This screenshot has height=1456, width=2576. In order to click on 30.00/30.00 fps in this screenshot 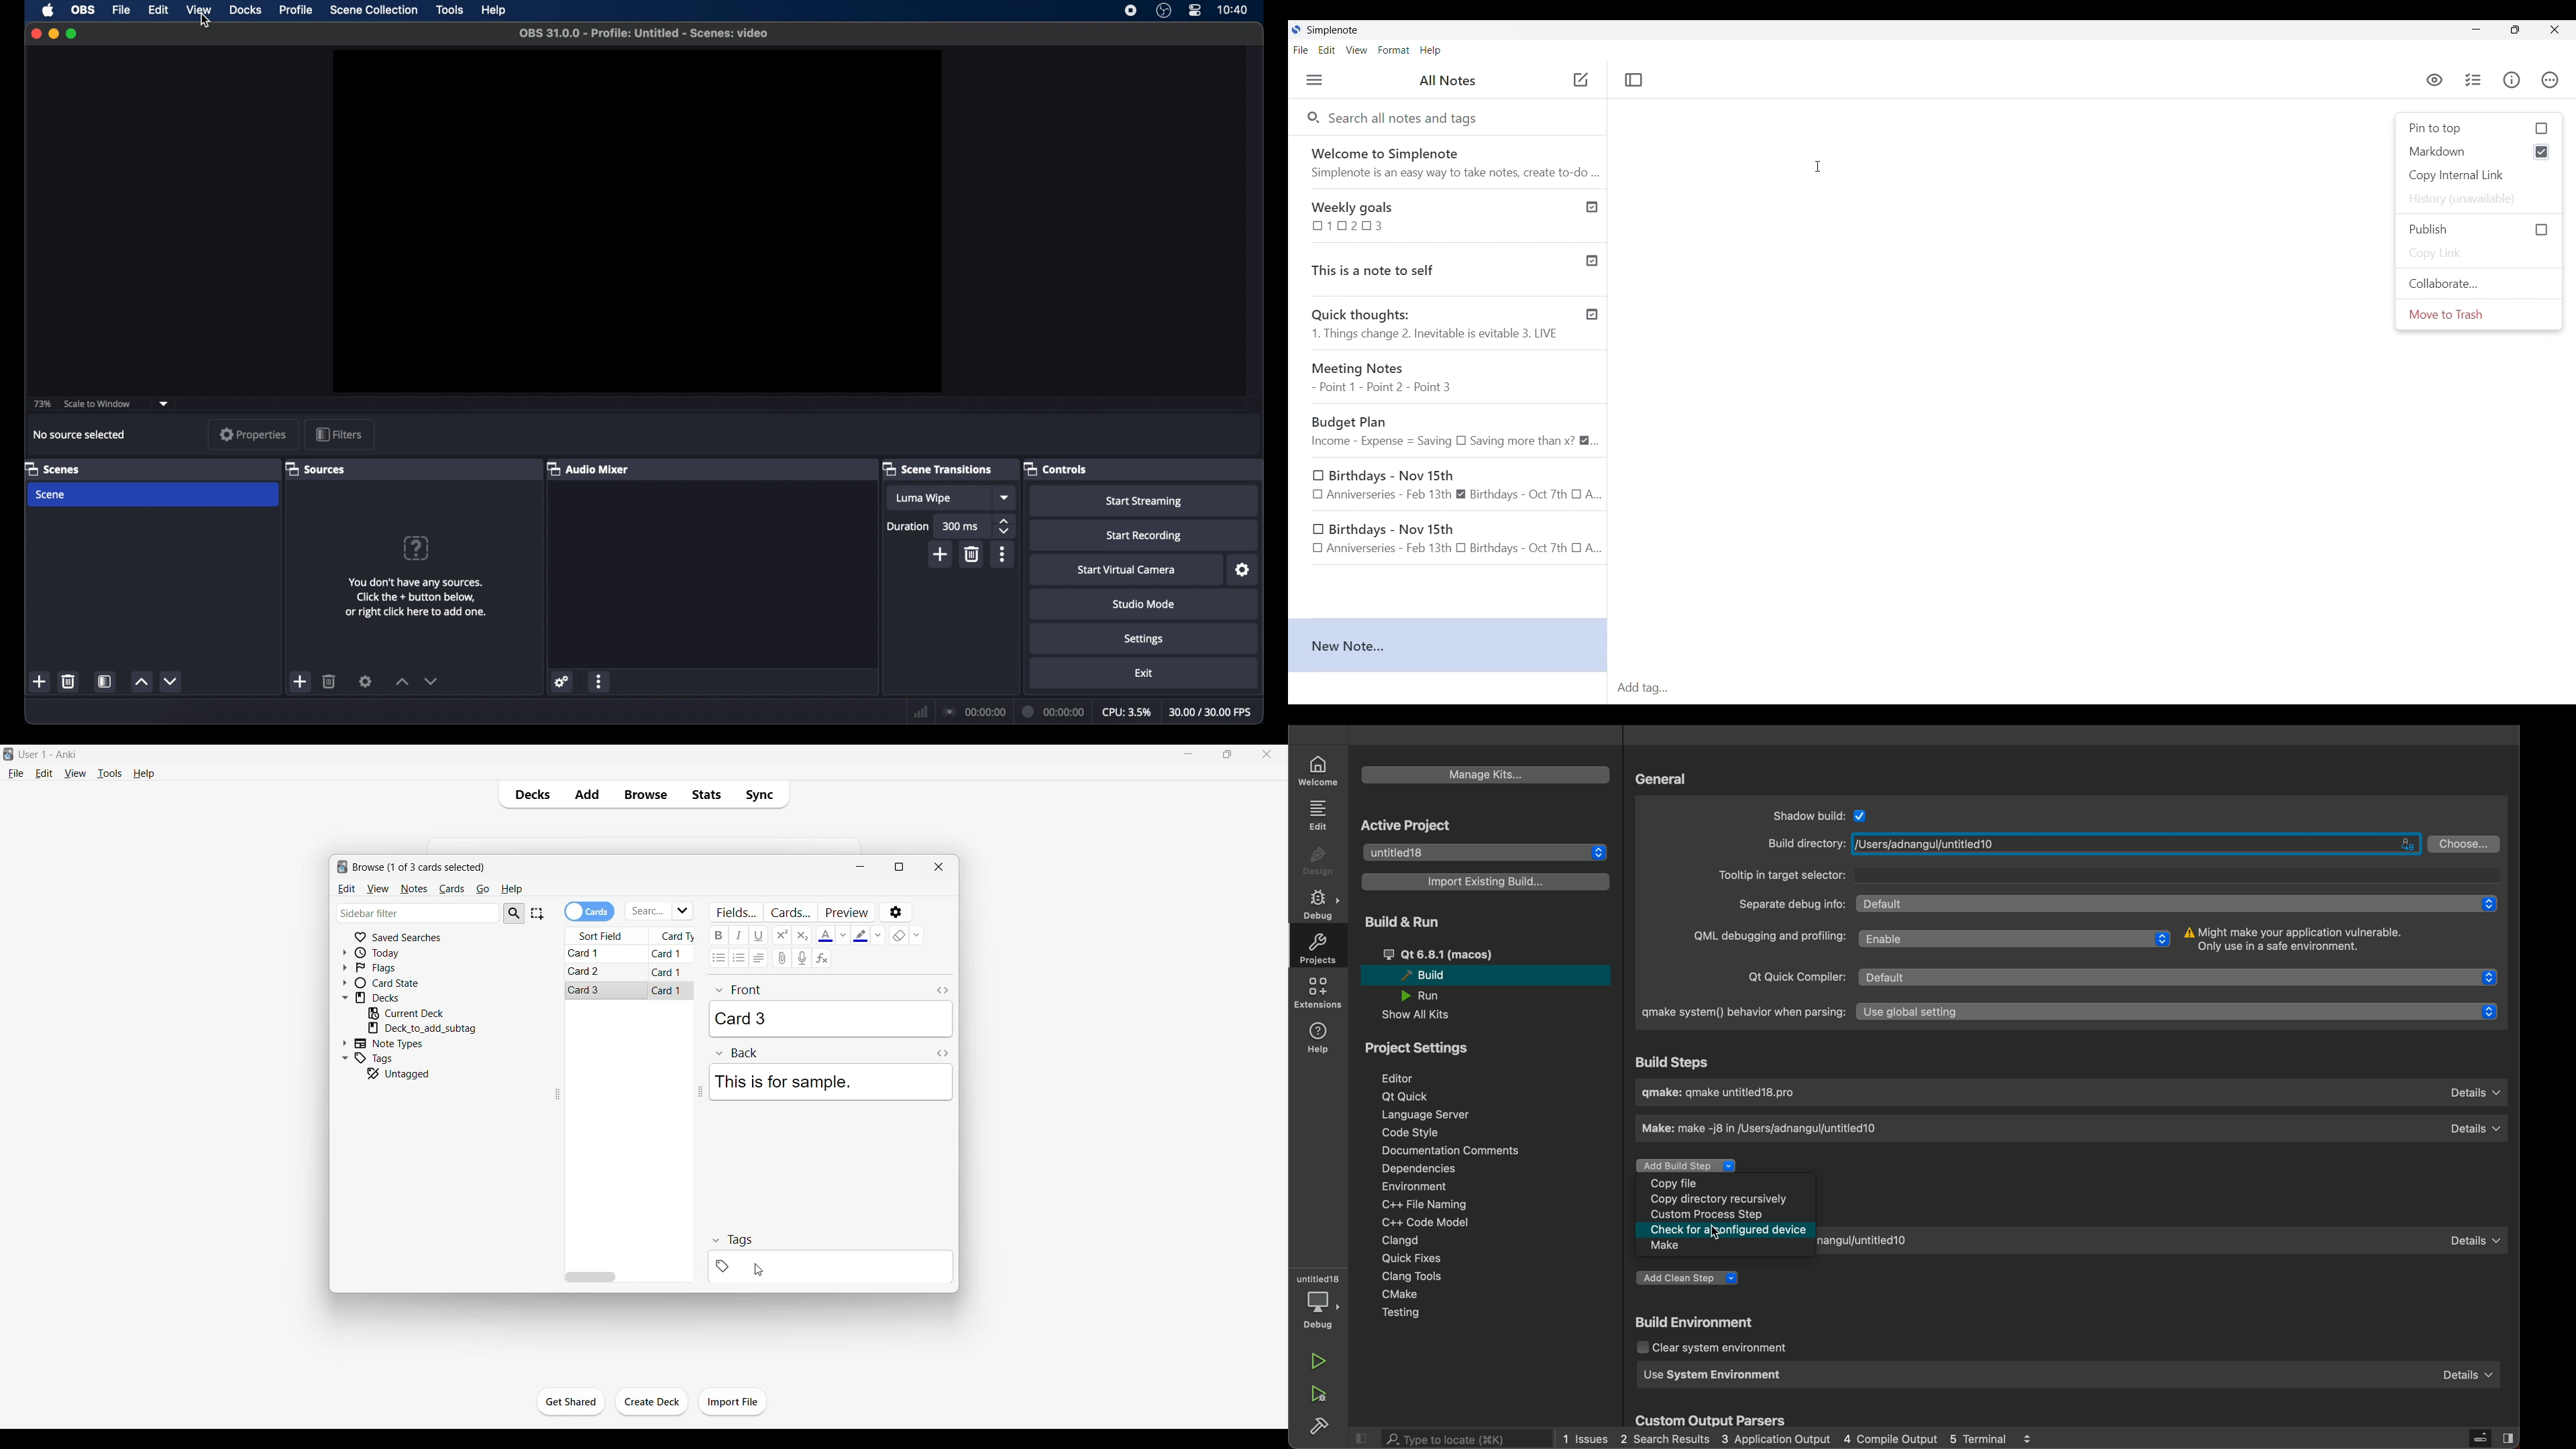, I will do `click(1210, 711)`.